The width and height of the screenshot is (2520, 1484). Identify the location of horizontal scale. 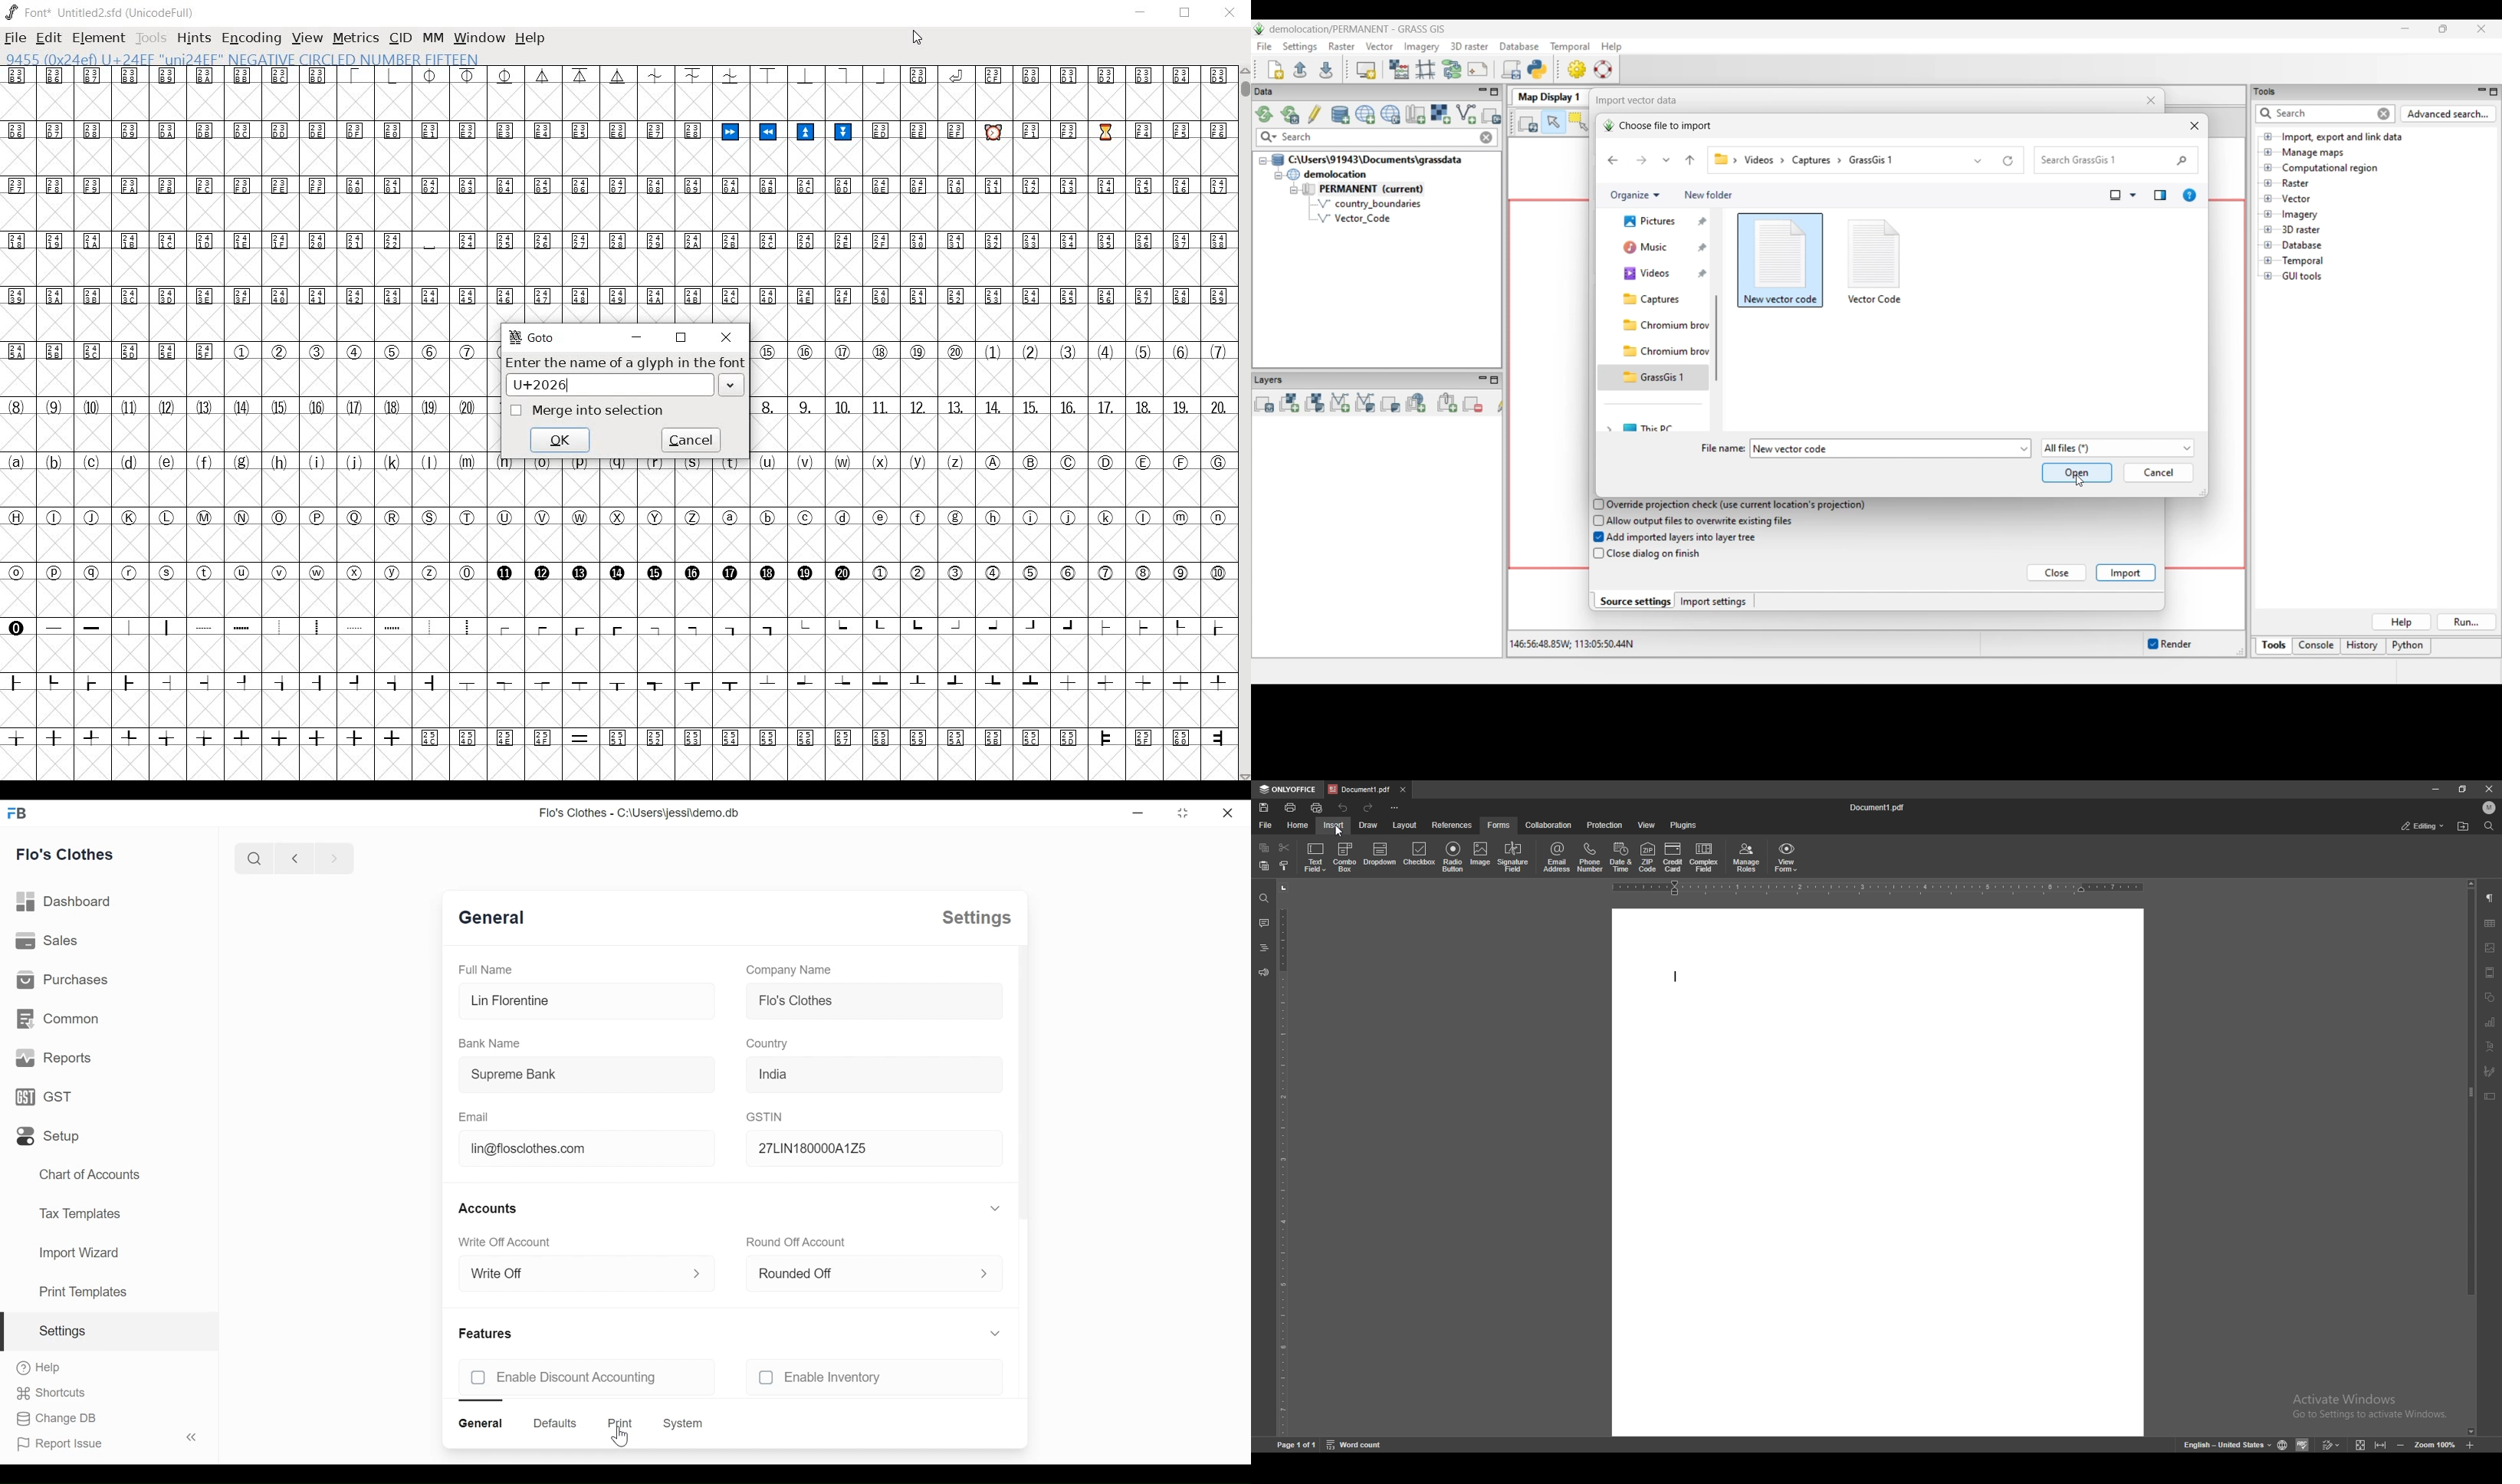
(1875, 888).